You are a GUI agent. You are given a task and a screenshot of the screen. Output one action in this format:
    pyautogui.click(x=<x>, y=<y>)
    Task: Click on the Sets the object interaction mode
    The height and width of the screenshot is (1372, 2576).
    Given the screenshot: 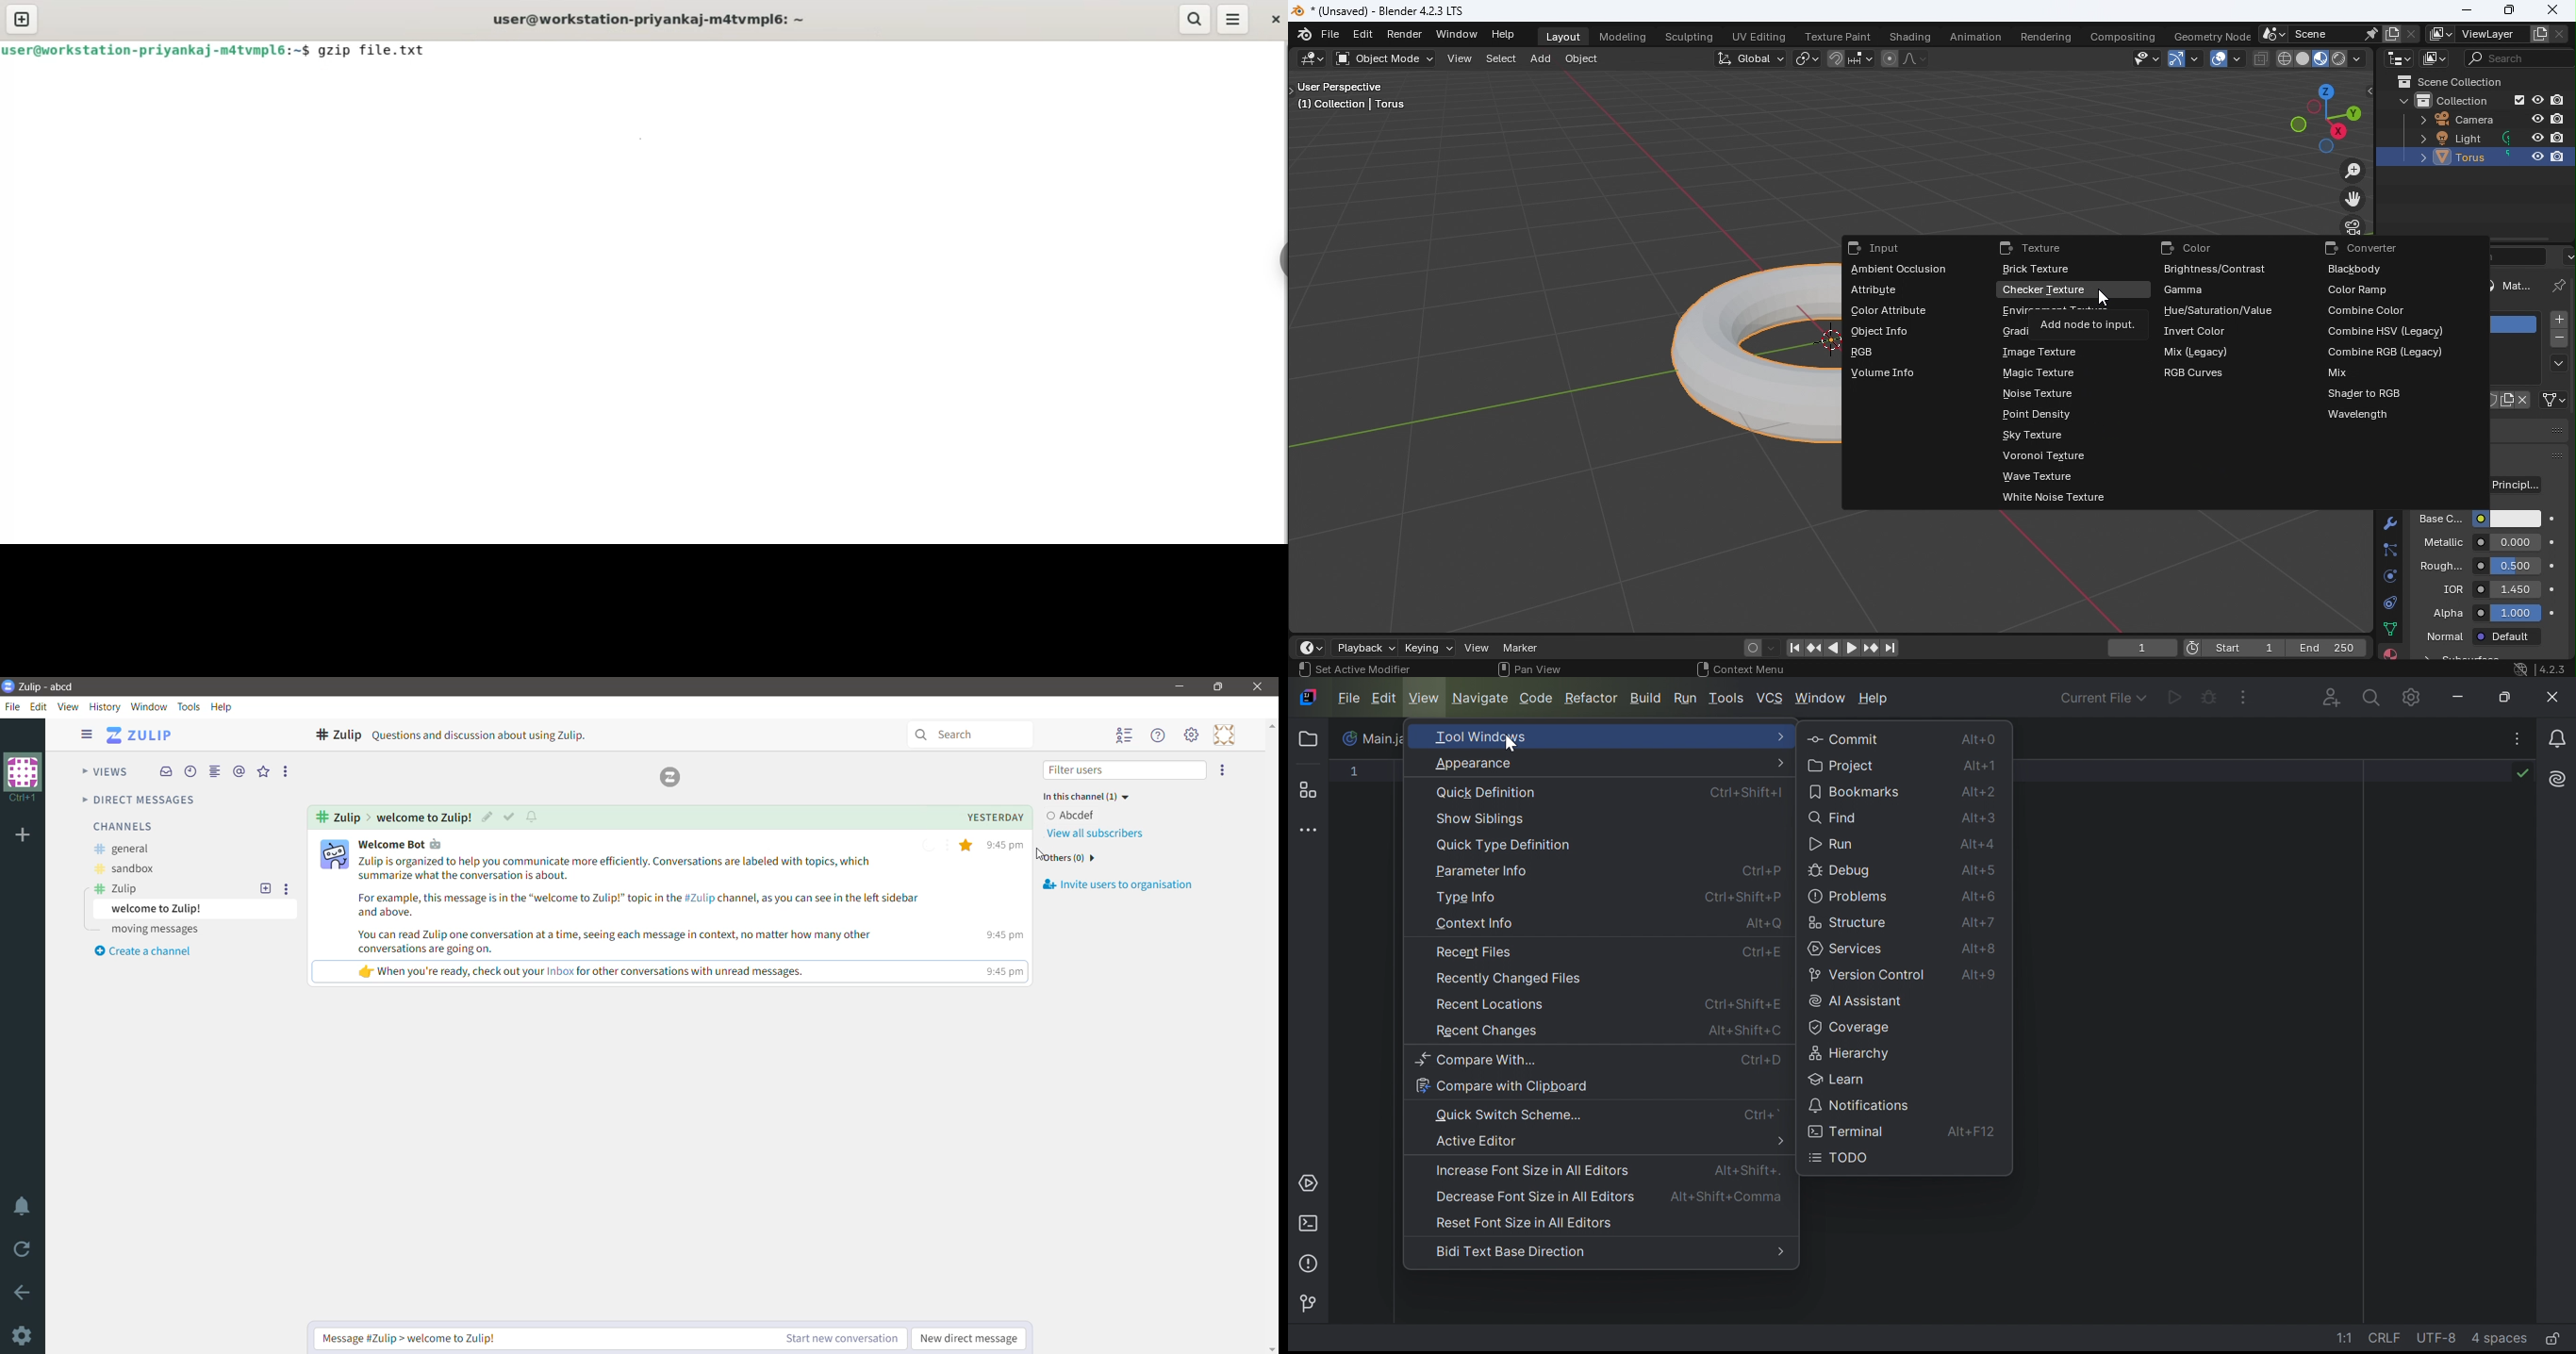 What is the action you would take?
    pyautogui.click(x=1387, y=59)
    